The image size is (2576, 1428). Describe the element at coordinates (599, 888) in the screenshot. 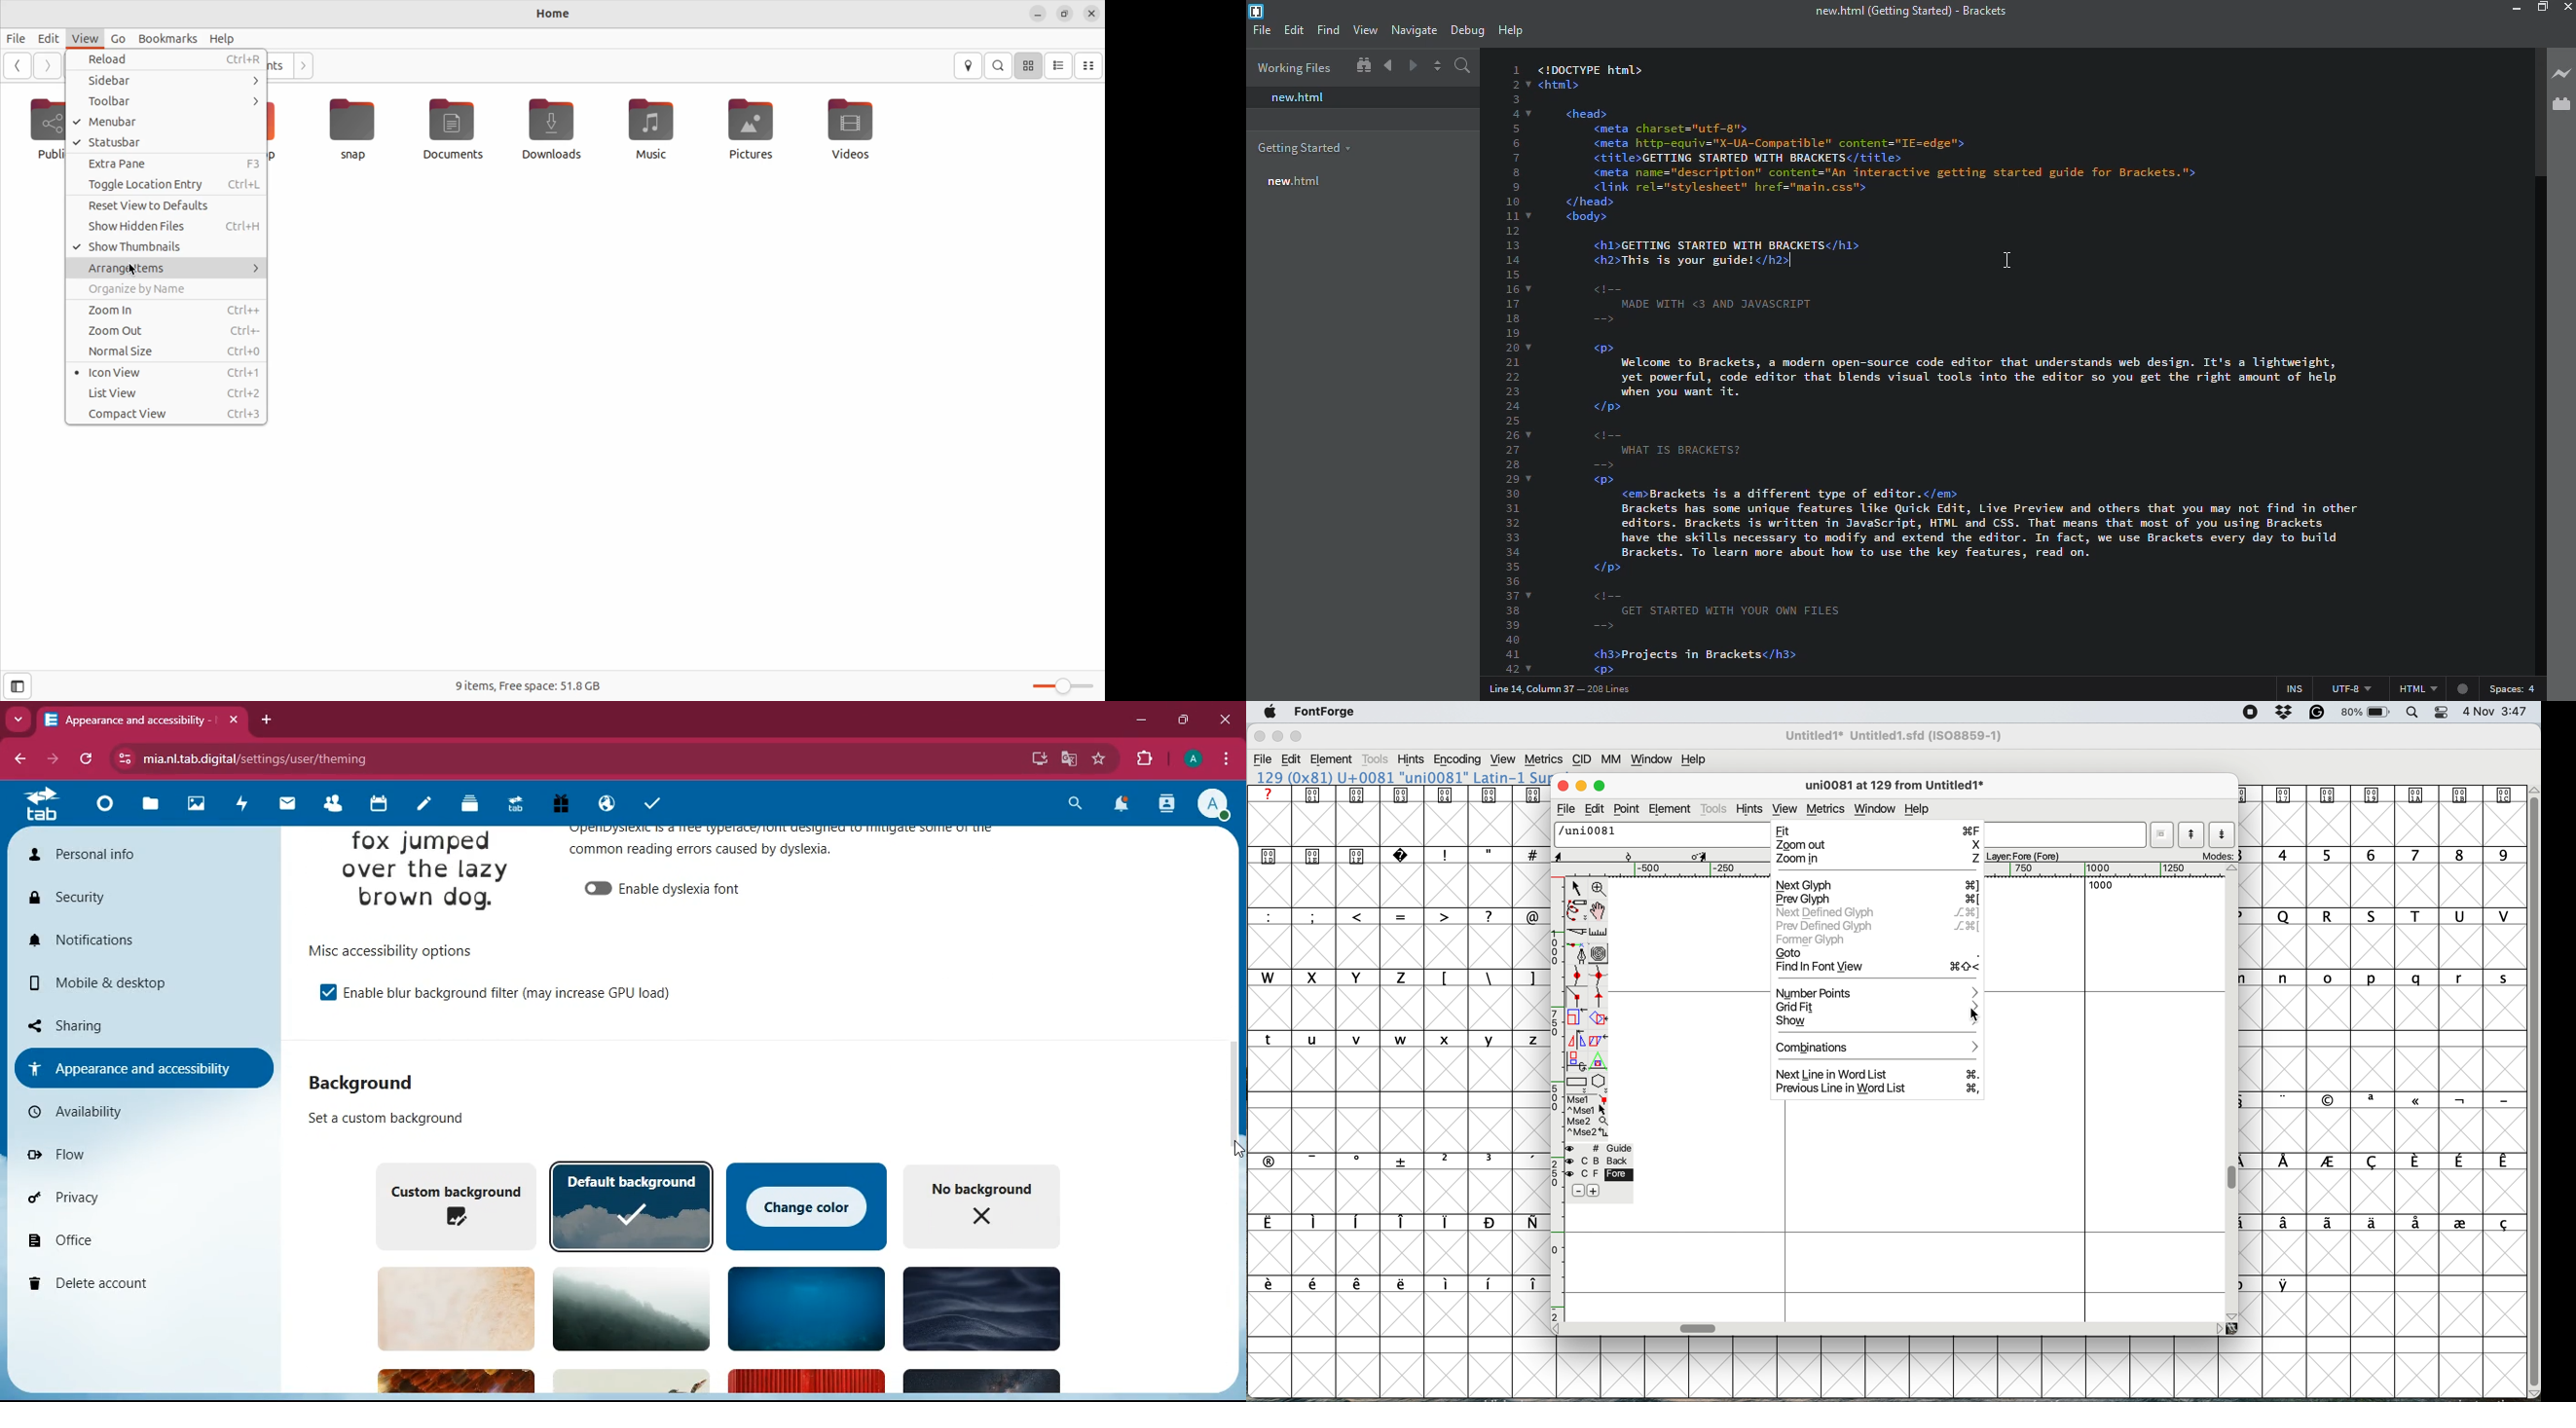

I see `off` at that location.